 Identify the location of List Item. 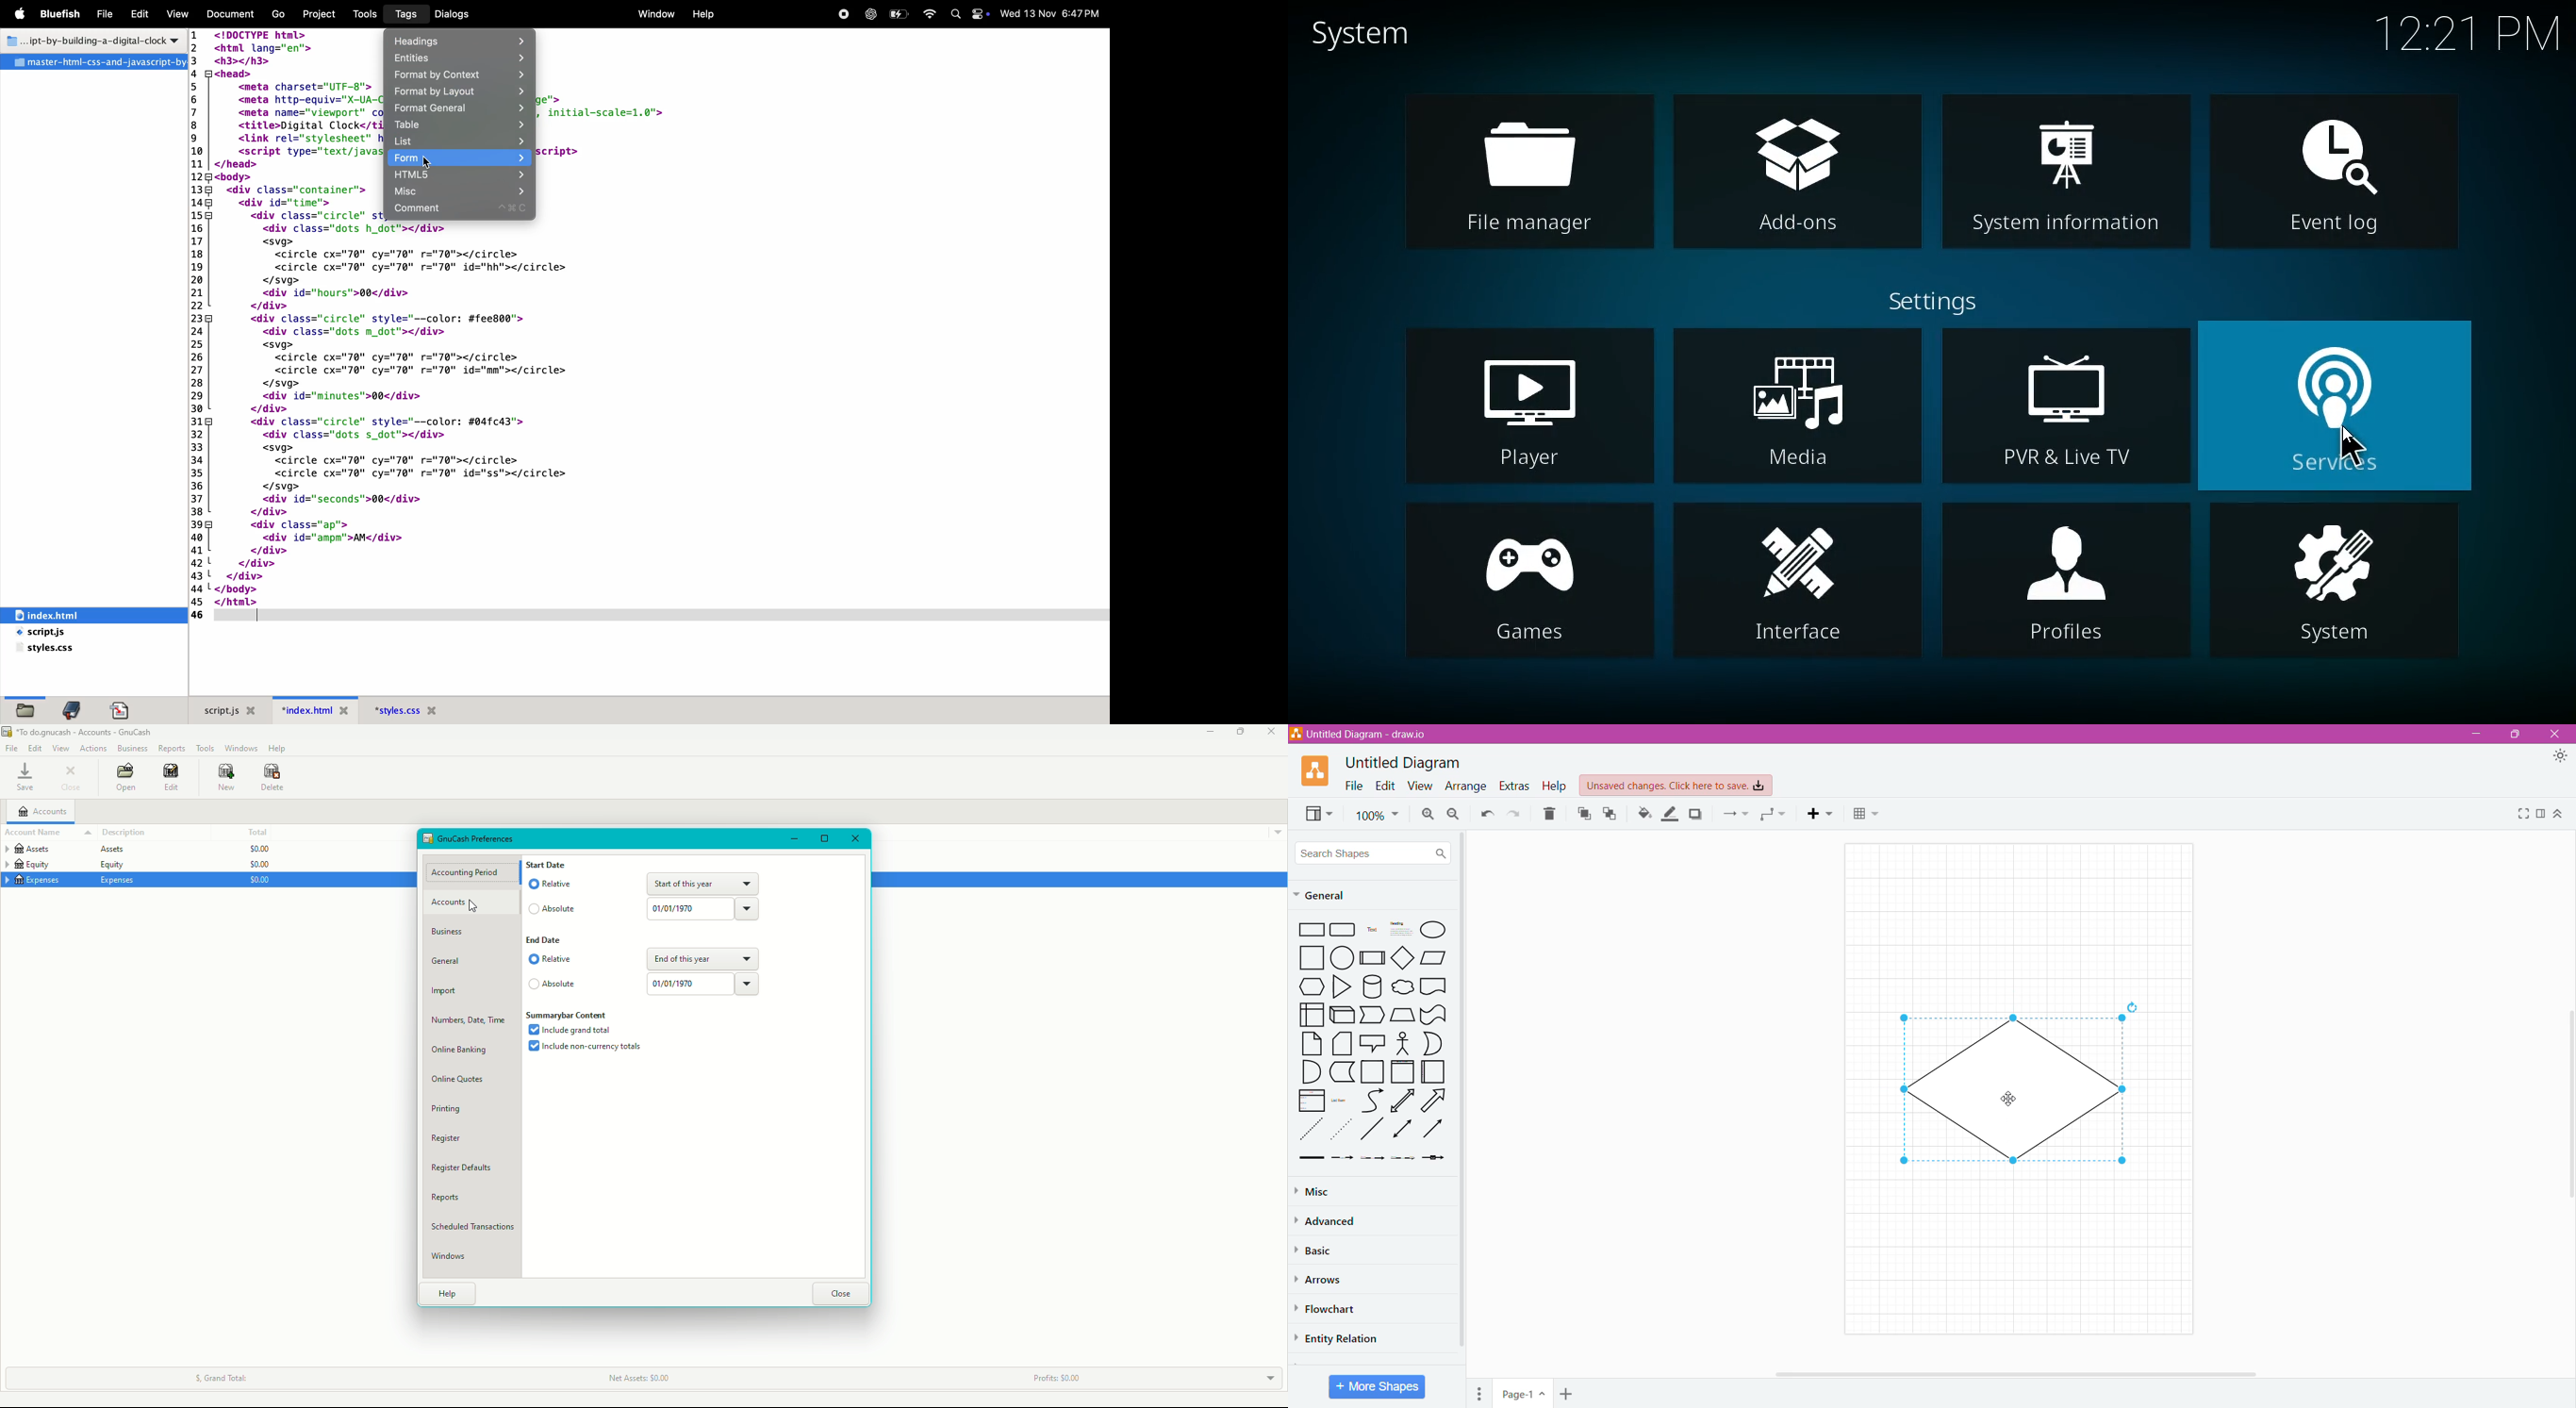
(1340, 1101).